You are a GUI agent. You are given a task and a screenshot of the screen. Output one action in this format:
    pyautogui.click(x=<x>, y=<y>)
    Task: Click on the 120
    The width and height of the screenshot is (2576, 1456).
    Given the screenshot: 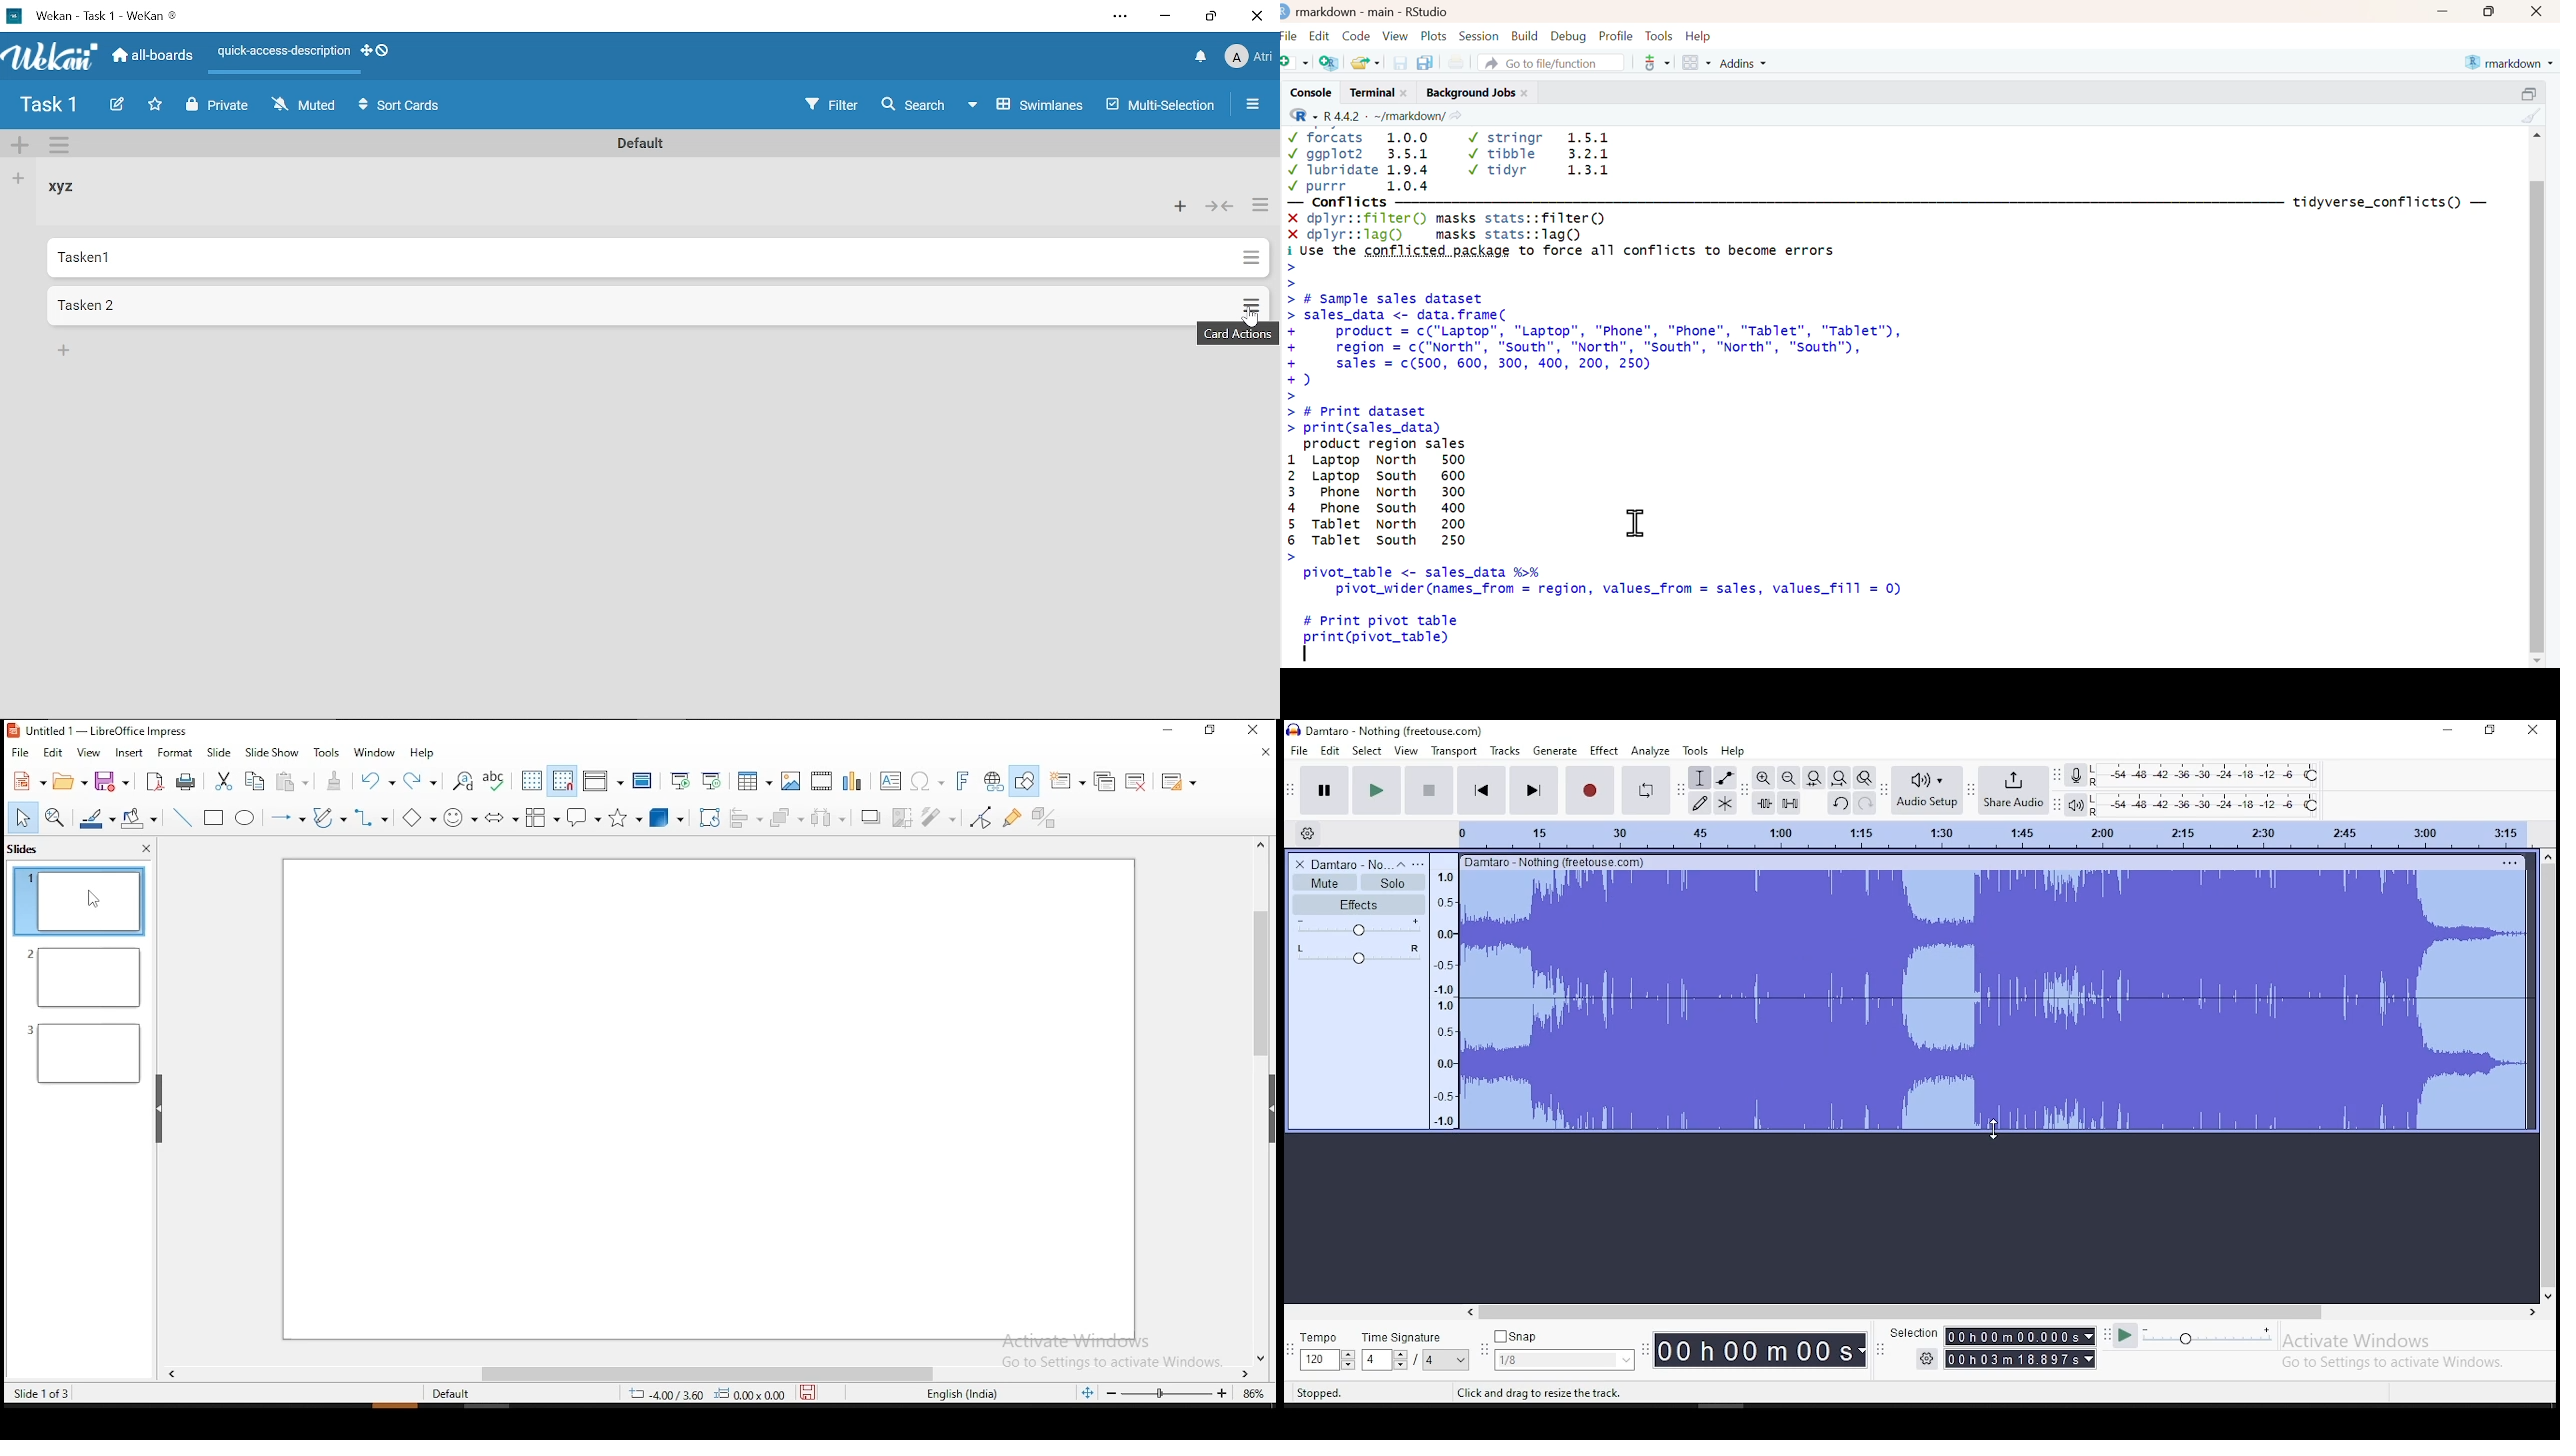 What is the action you would take?
    pyautogui.click(x=1317, y=1360)
    